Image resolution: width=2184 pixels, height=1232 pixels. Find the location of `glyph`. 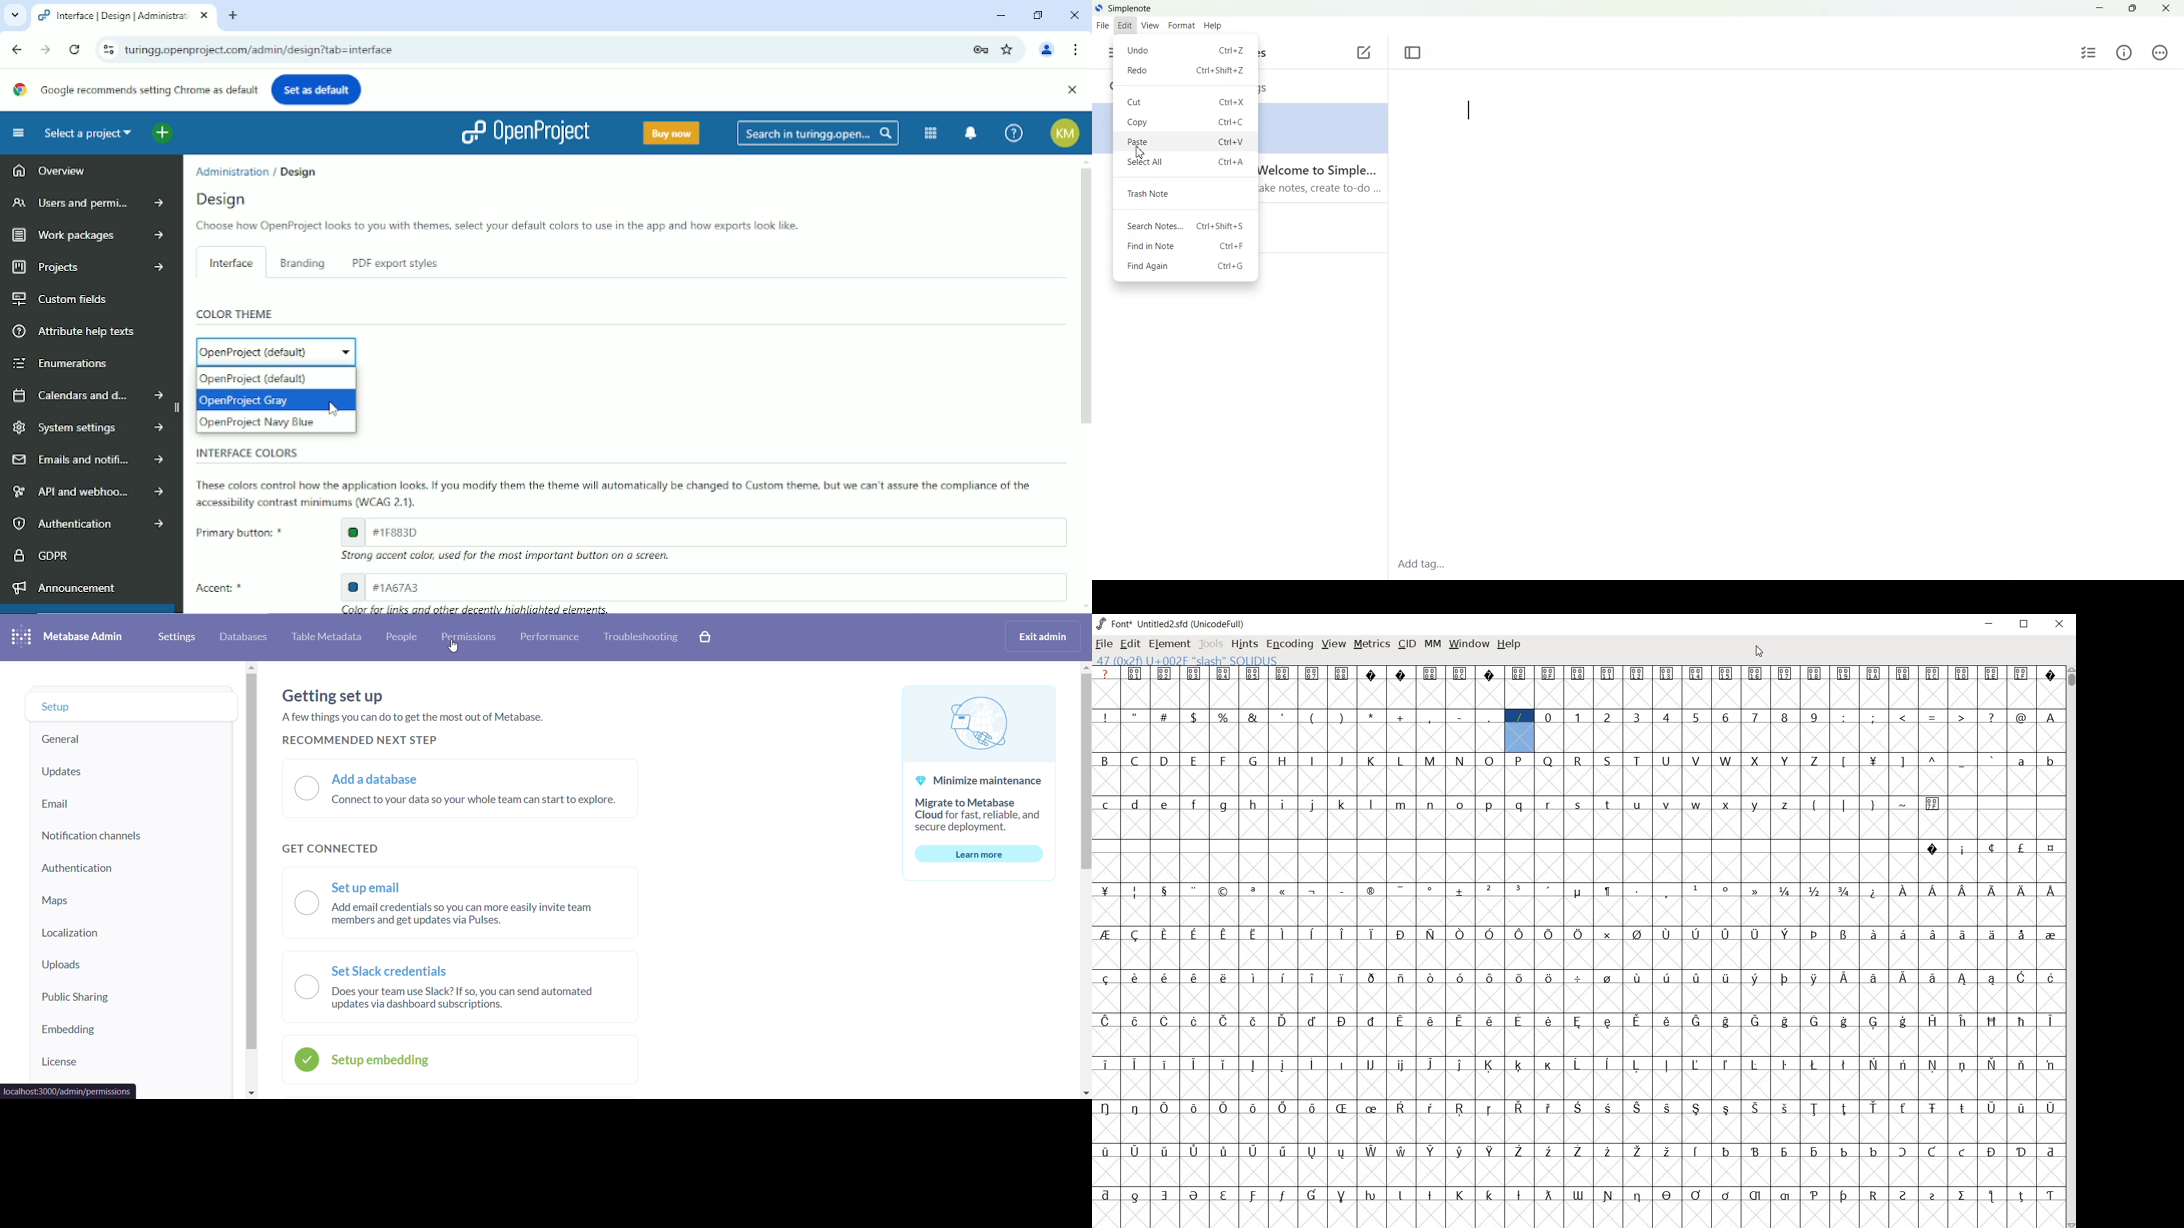

glyph is located at coordinates (1785, 979).